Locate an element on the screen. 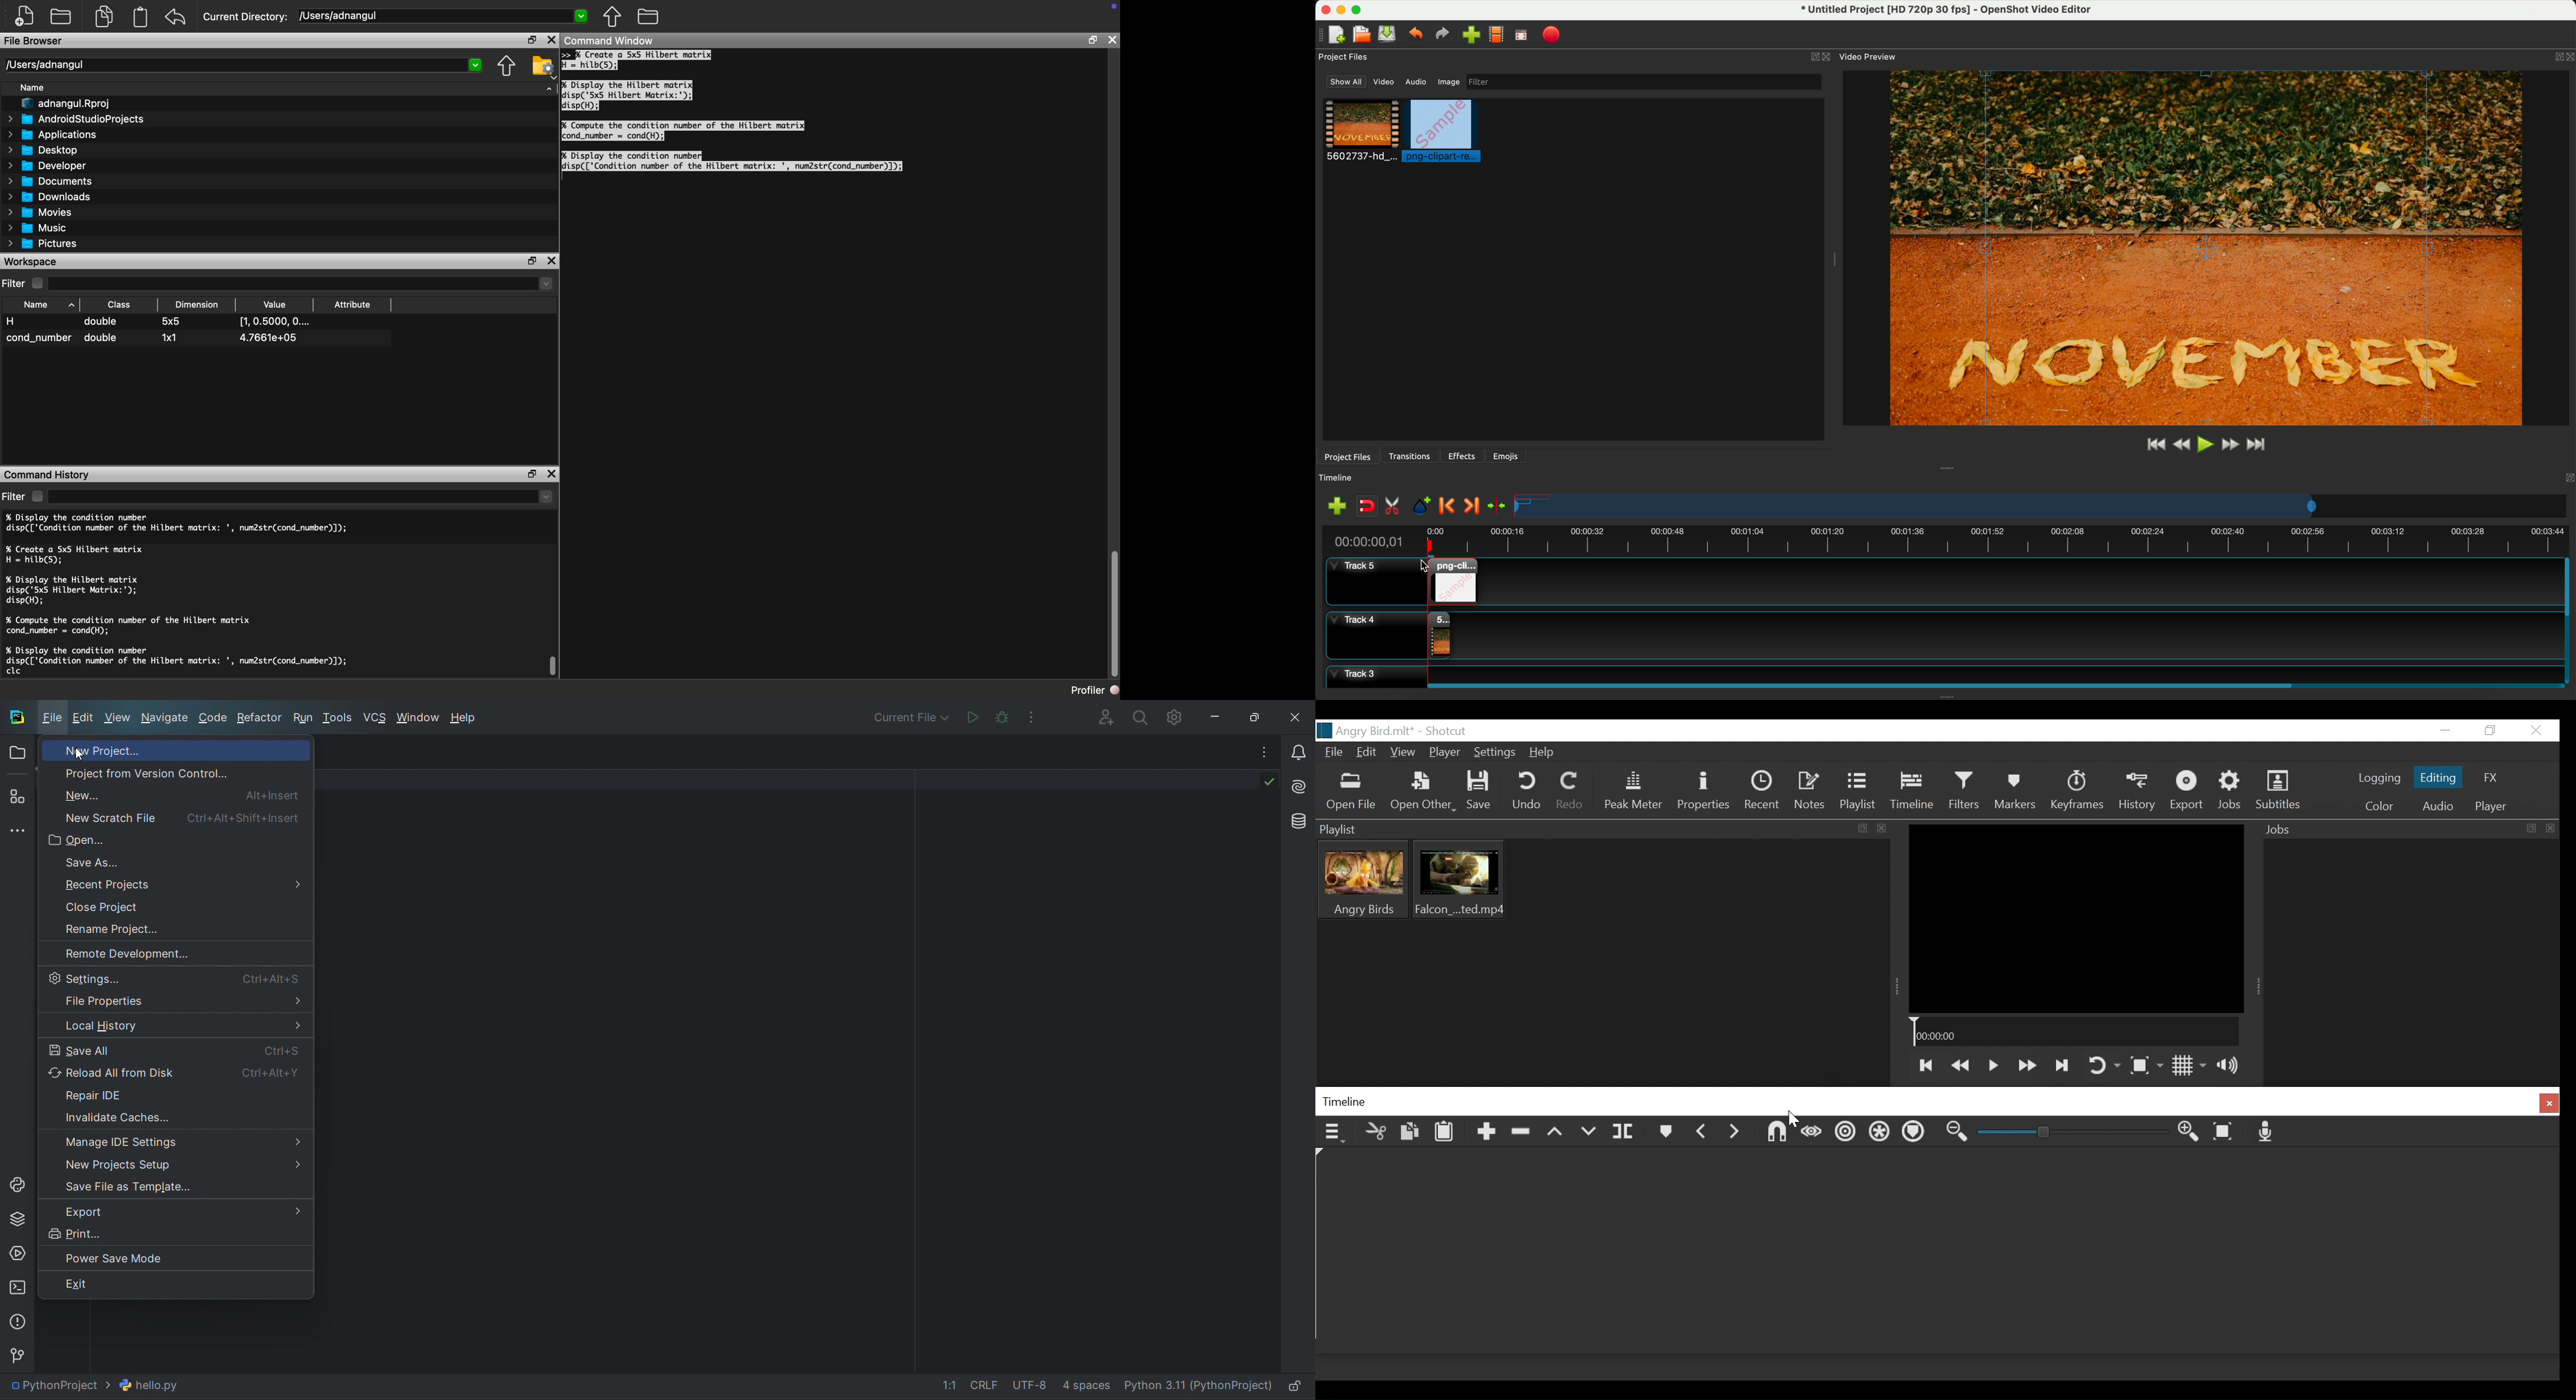  Documents is located at coordinates (50, 182).